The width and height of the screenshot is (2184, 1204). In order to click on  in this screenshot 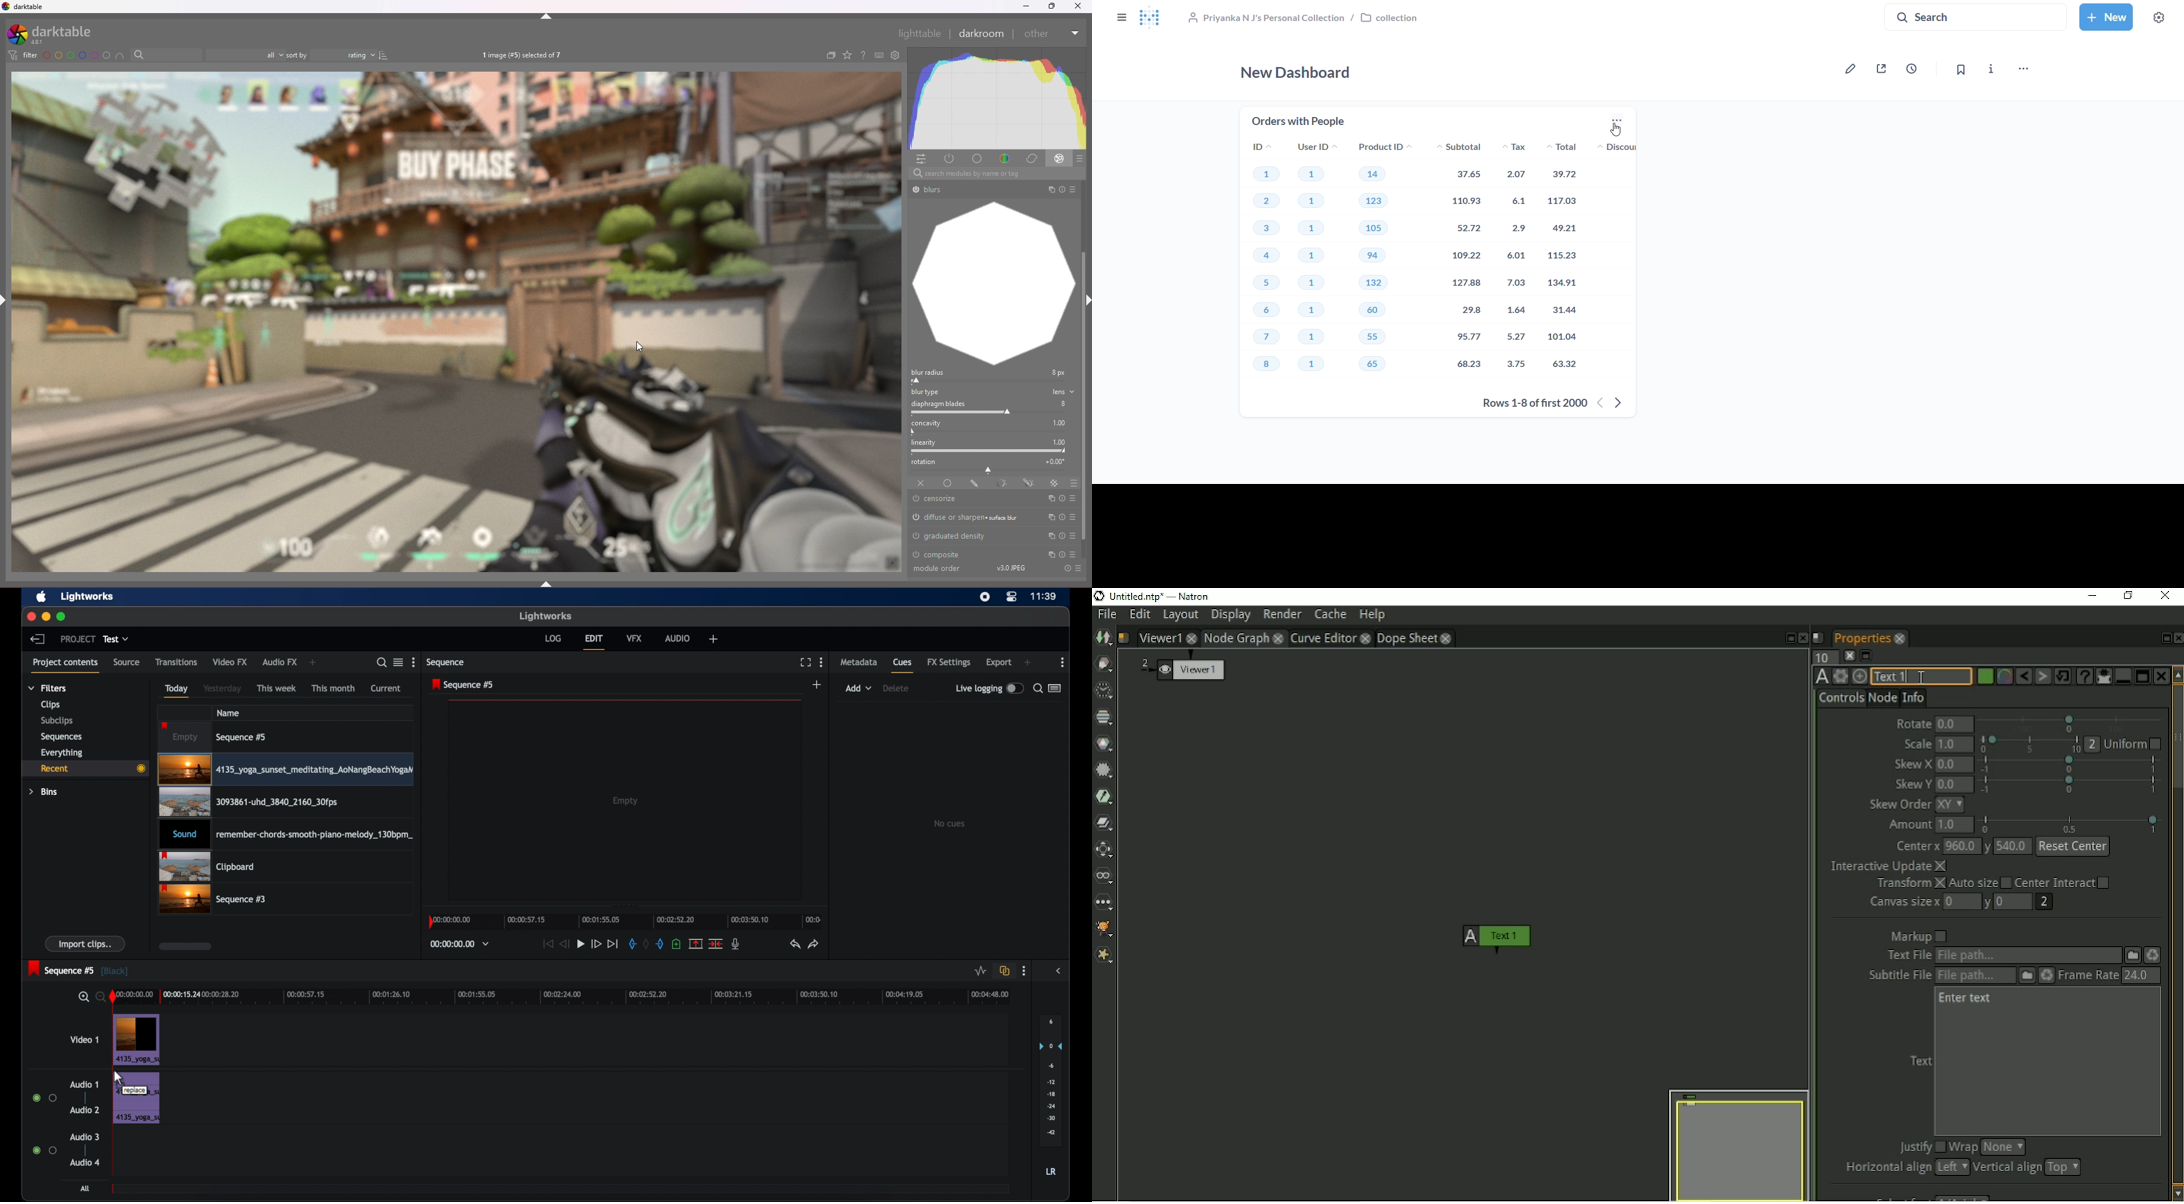, I will do `click(919, 33)`.